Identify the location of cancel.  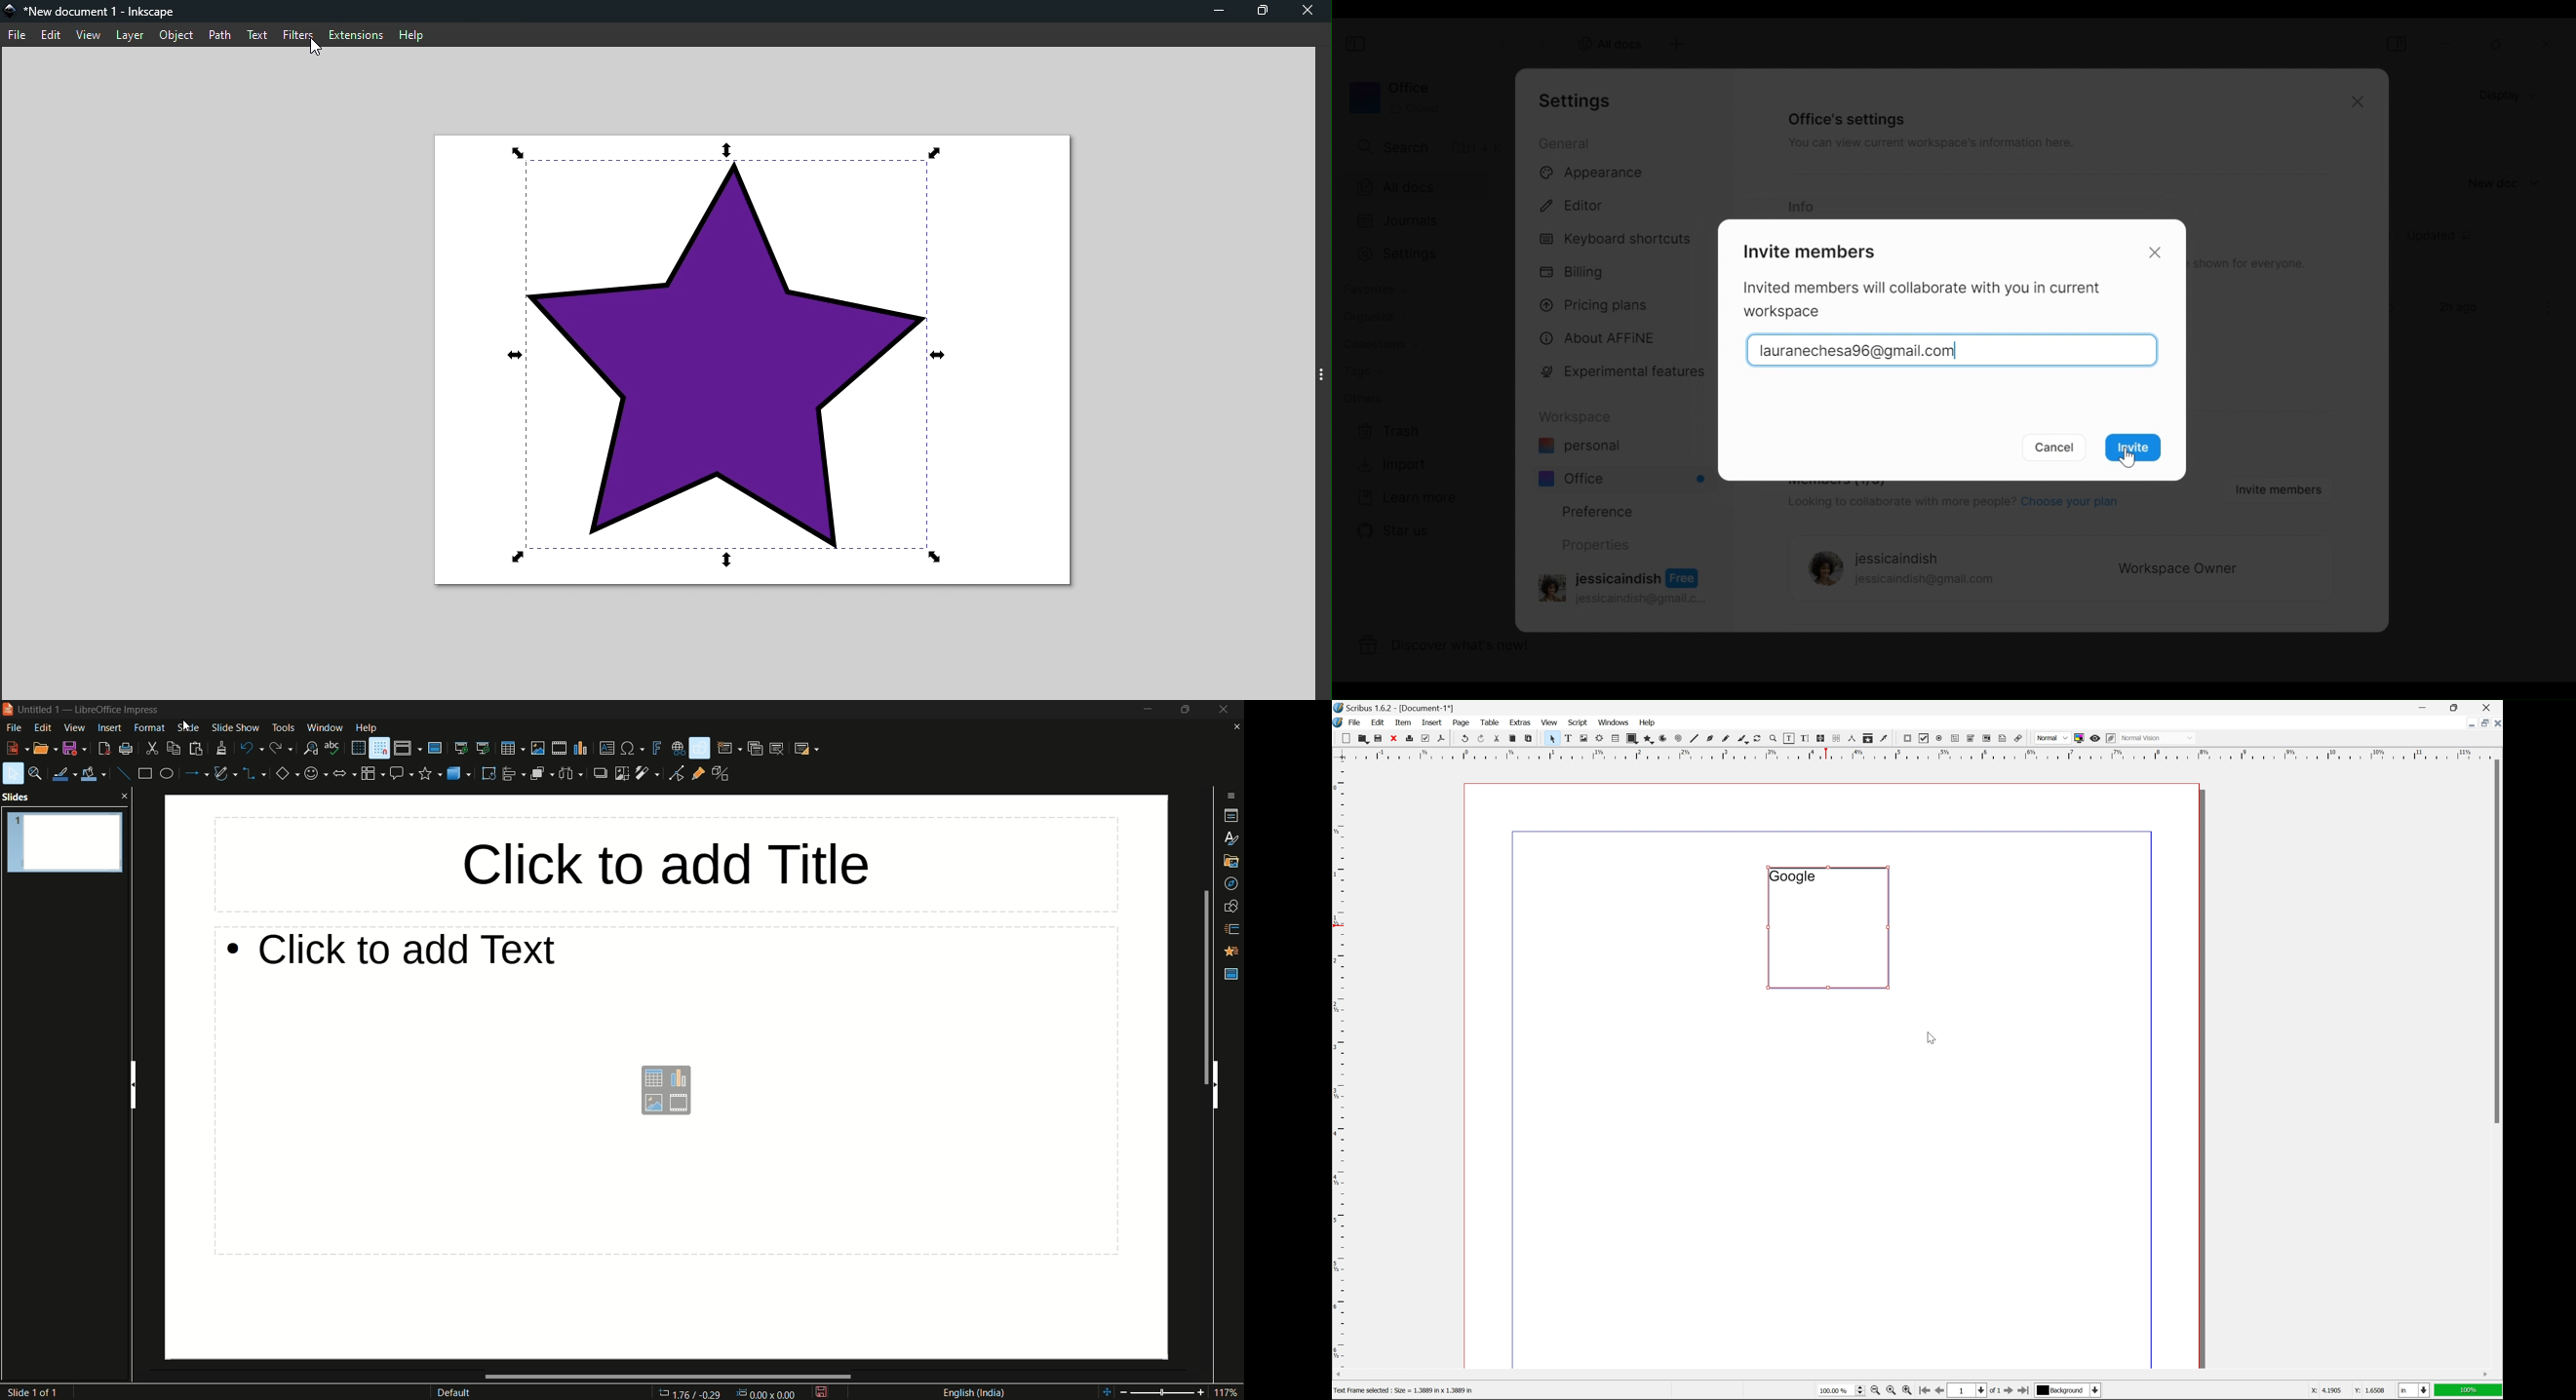
(2056, 447).